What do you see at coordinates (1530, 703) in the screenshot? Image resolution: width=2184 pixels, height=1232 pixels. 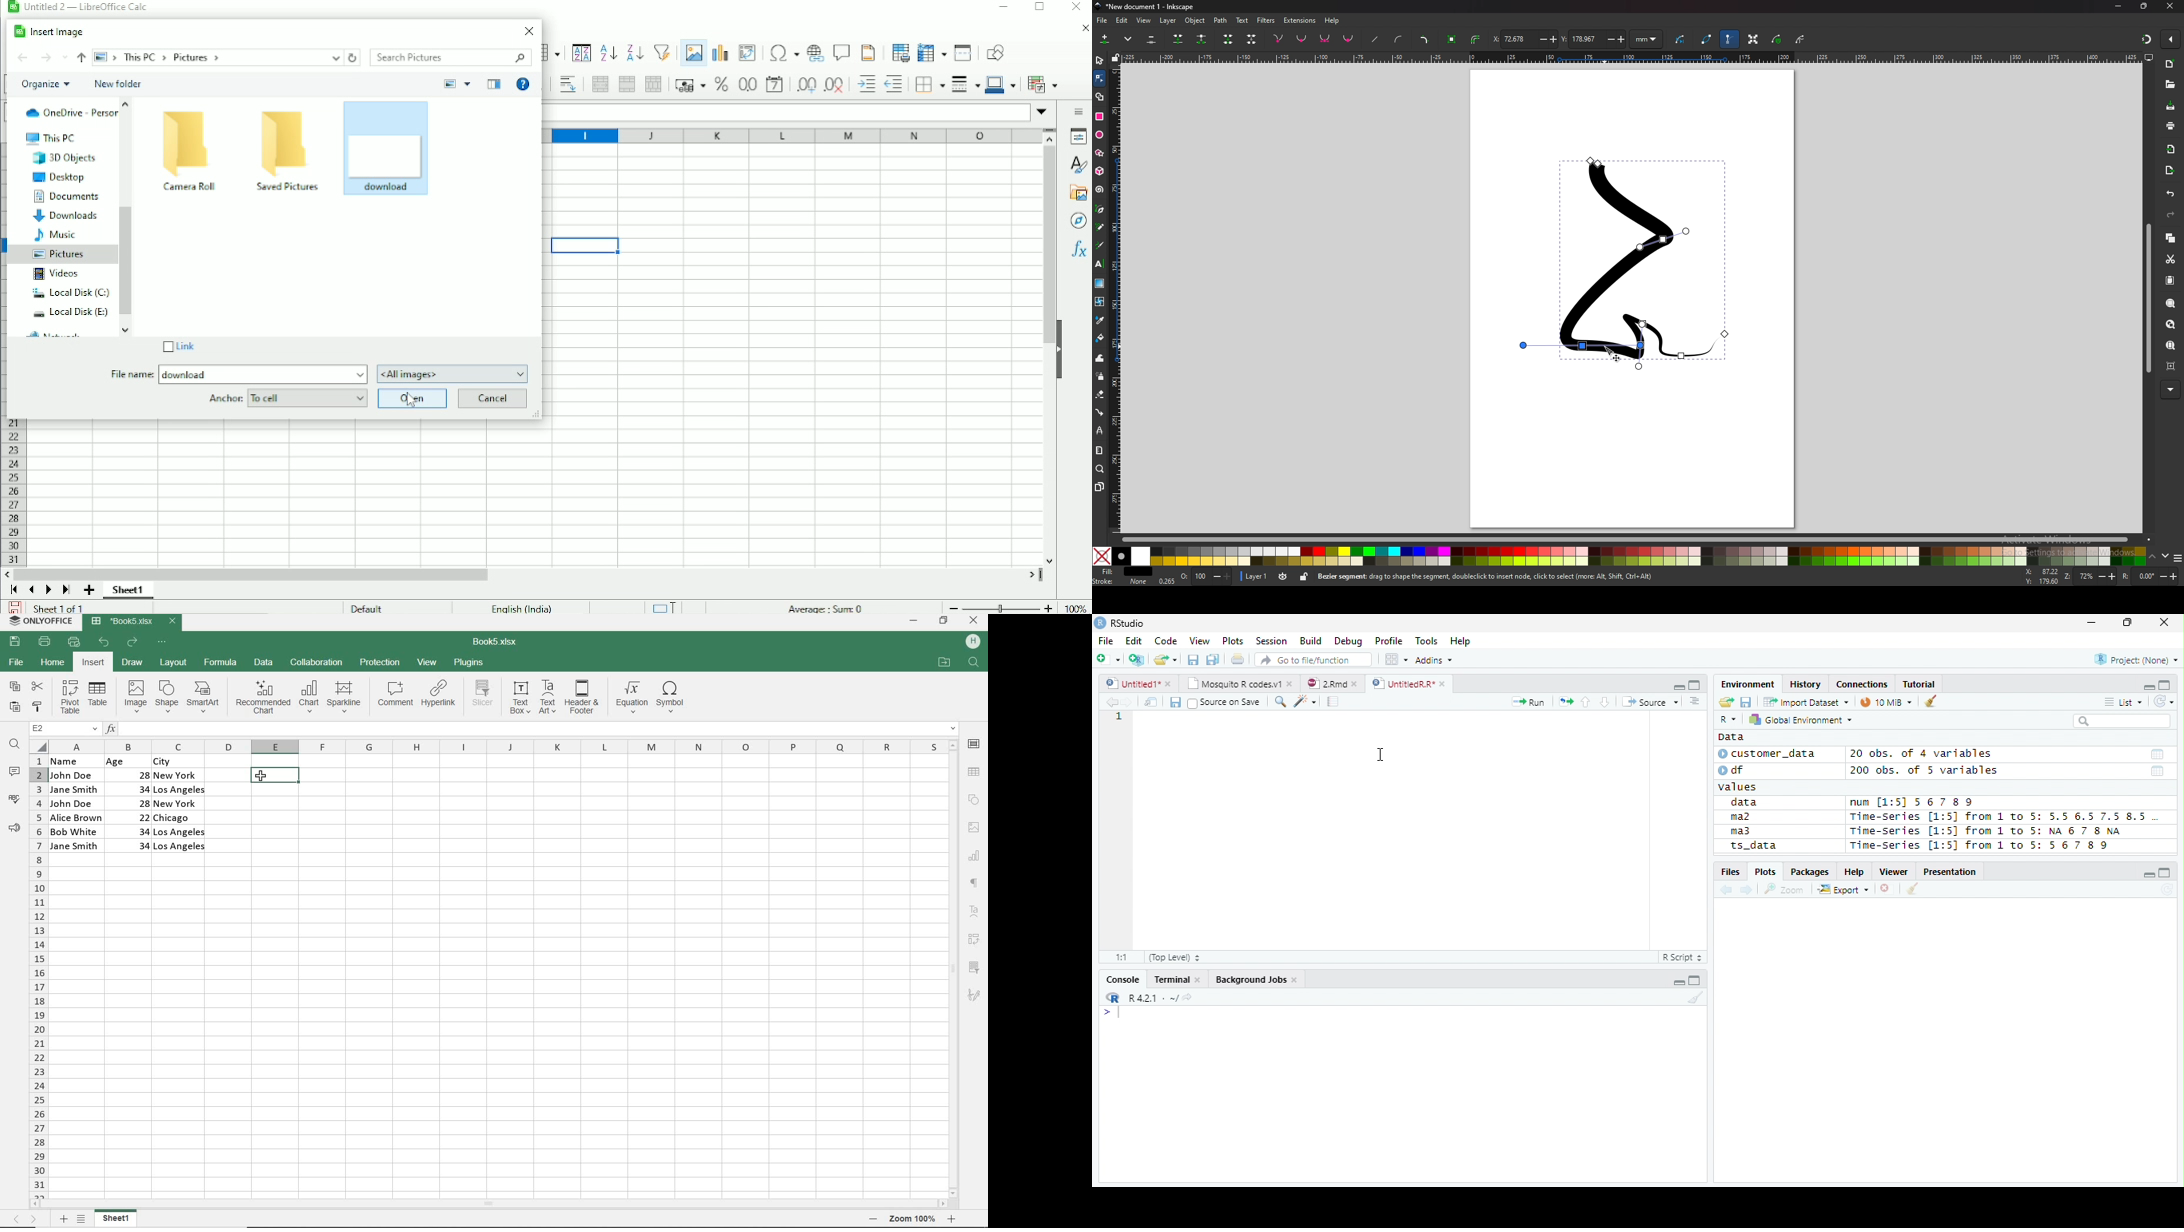 I see `Run` at bounding box center [1530, 703].